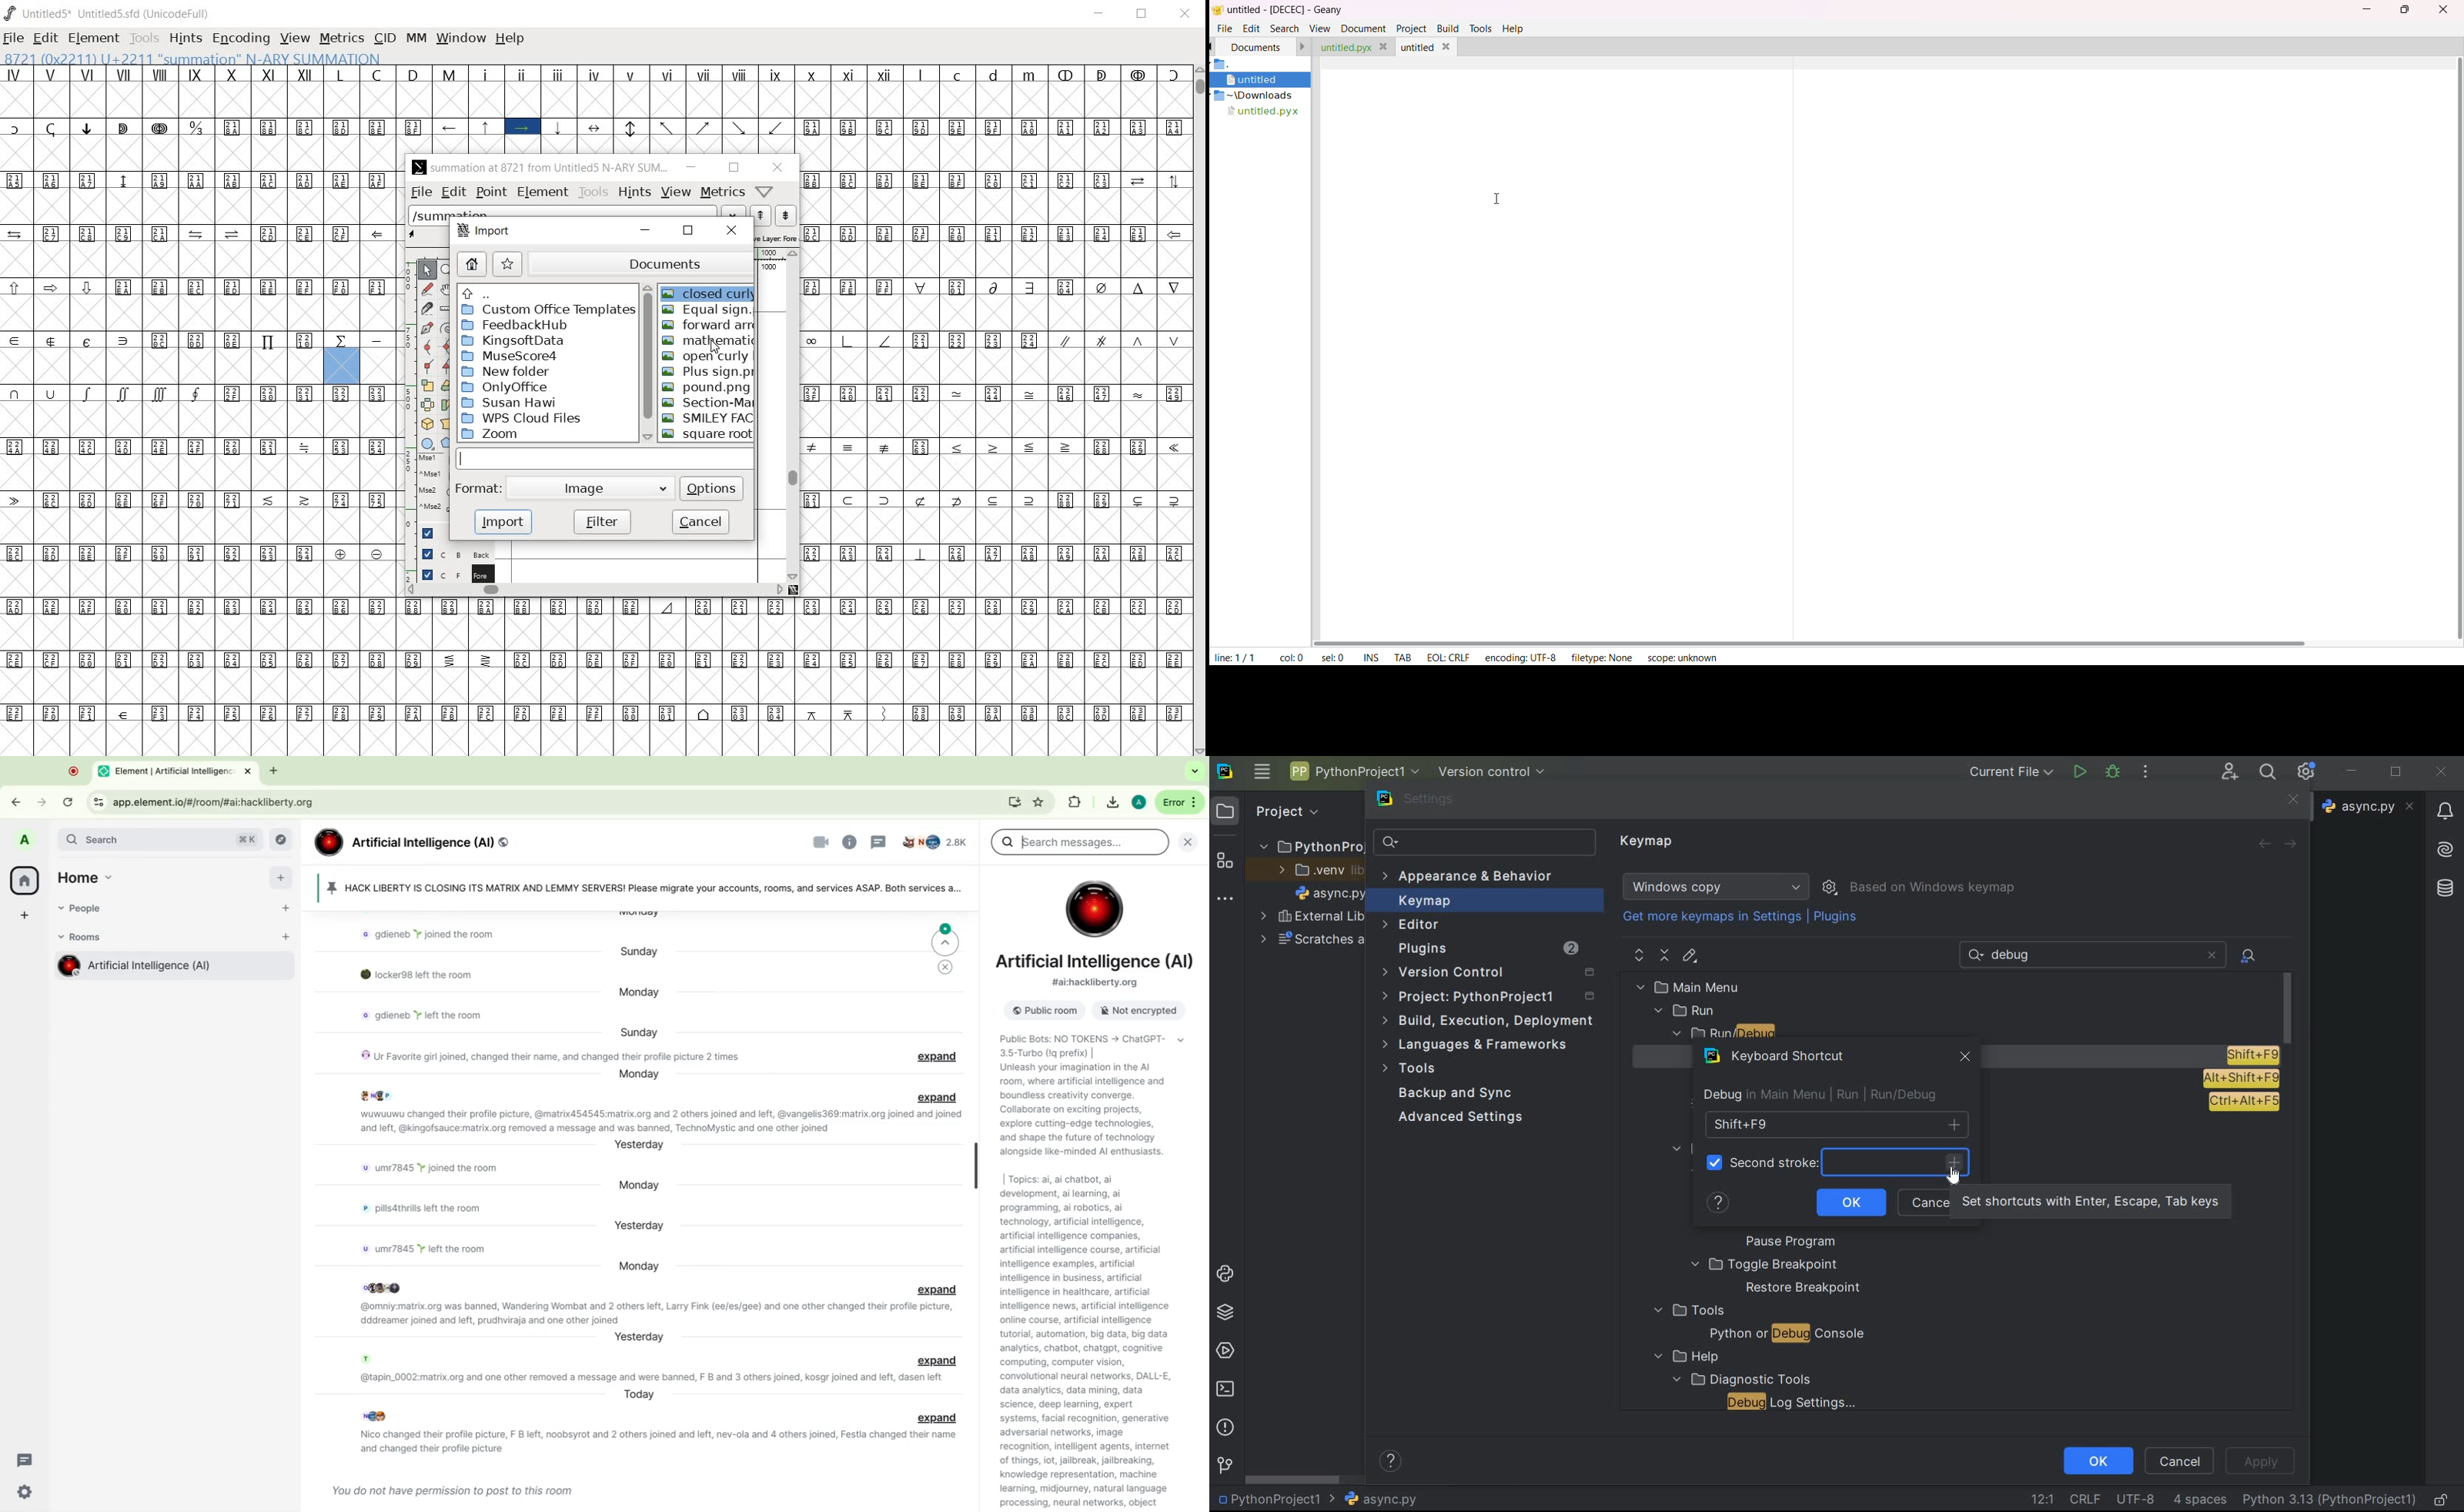  I want to click on scale the selection, so click(428, 385).